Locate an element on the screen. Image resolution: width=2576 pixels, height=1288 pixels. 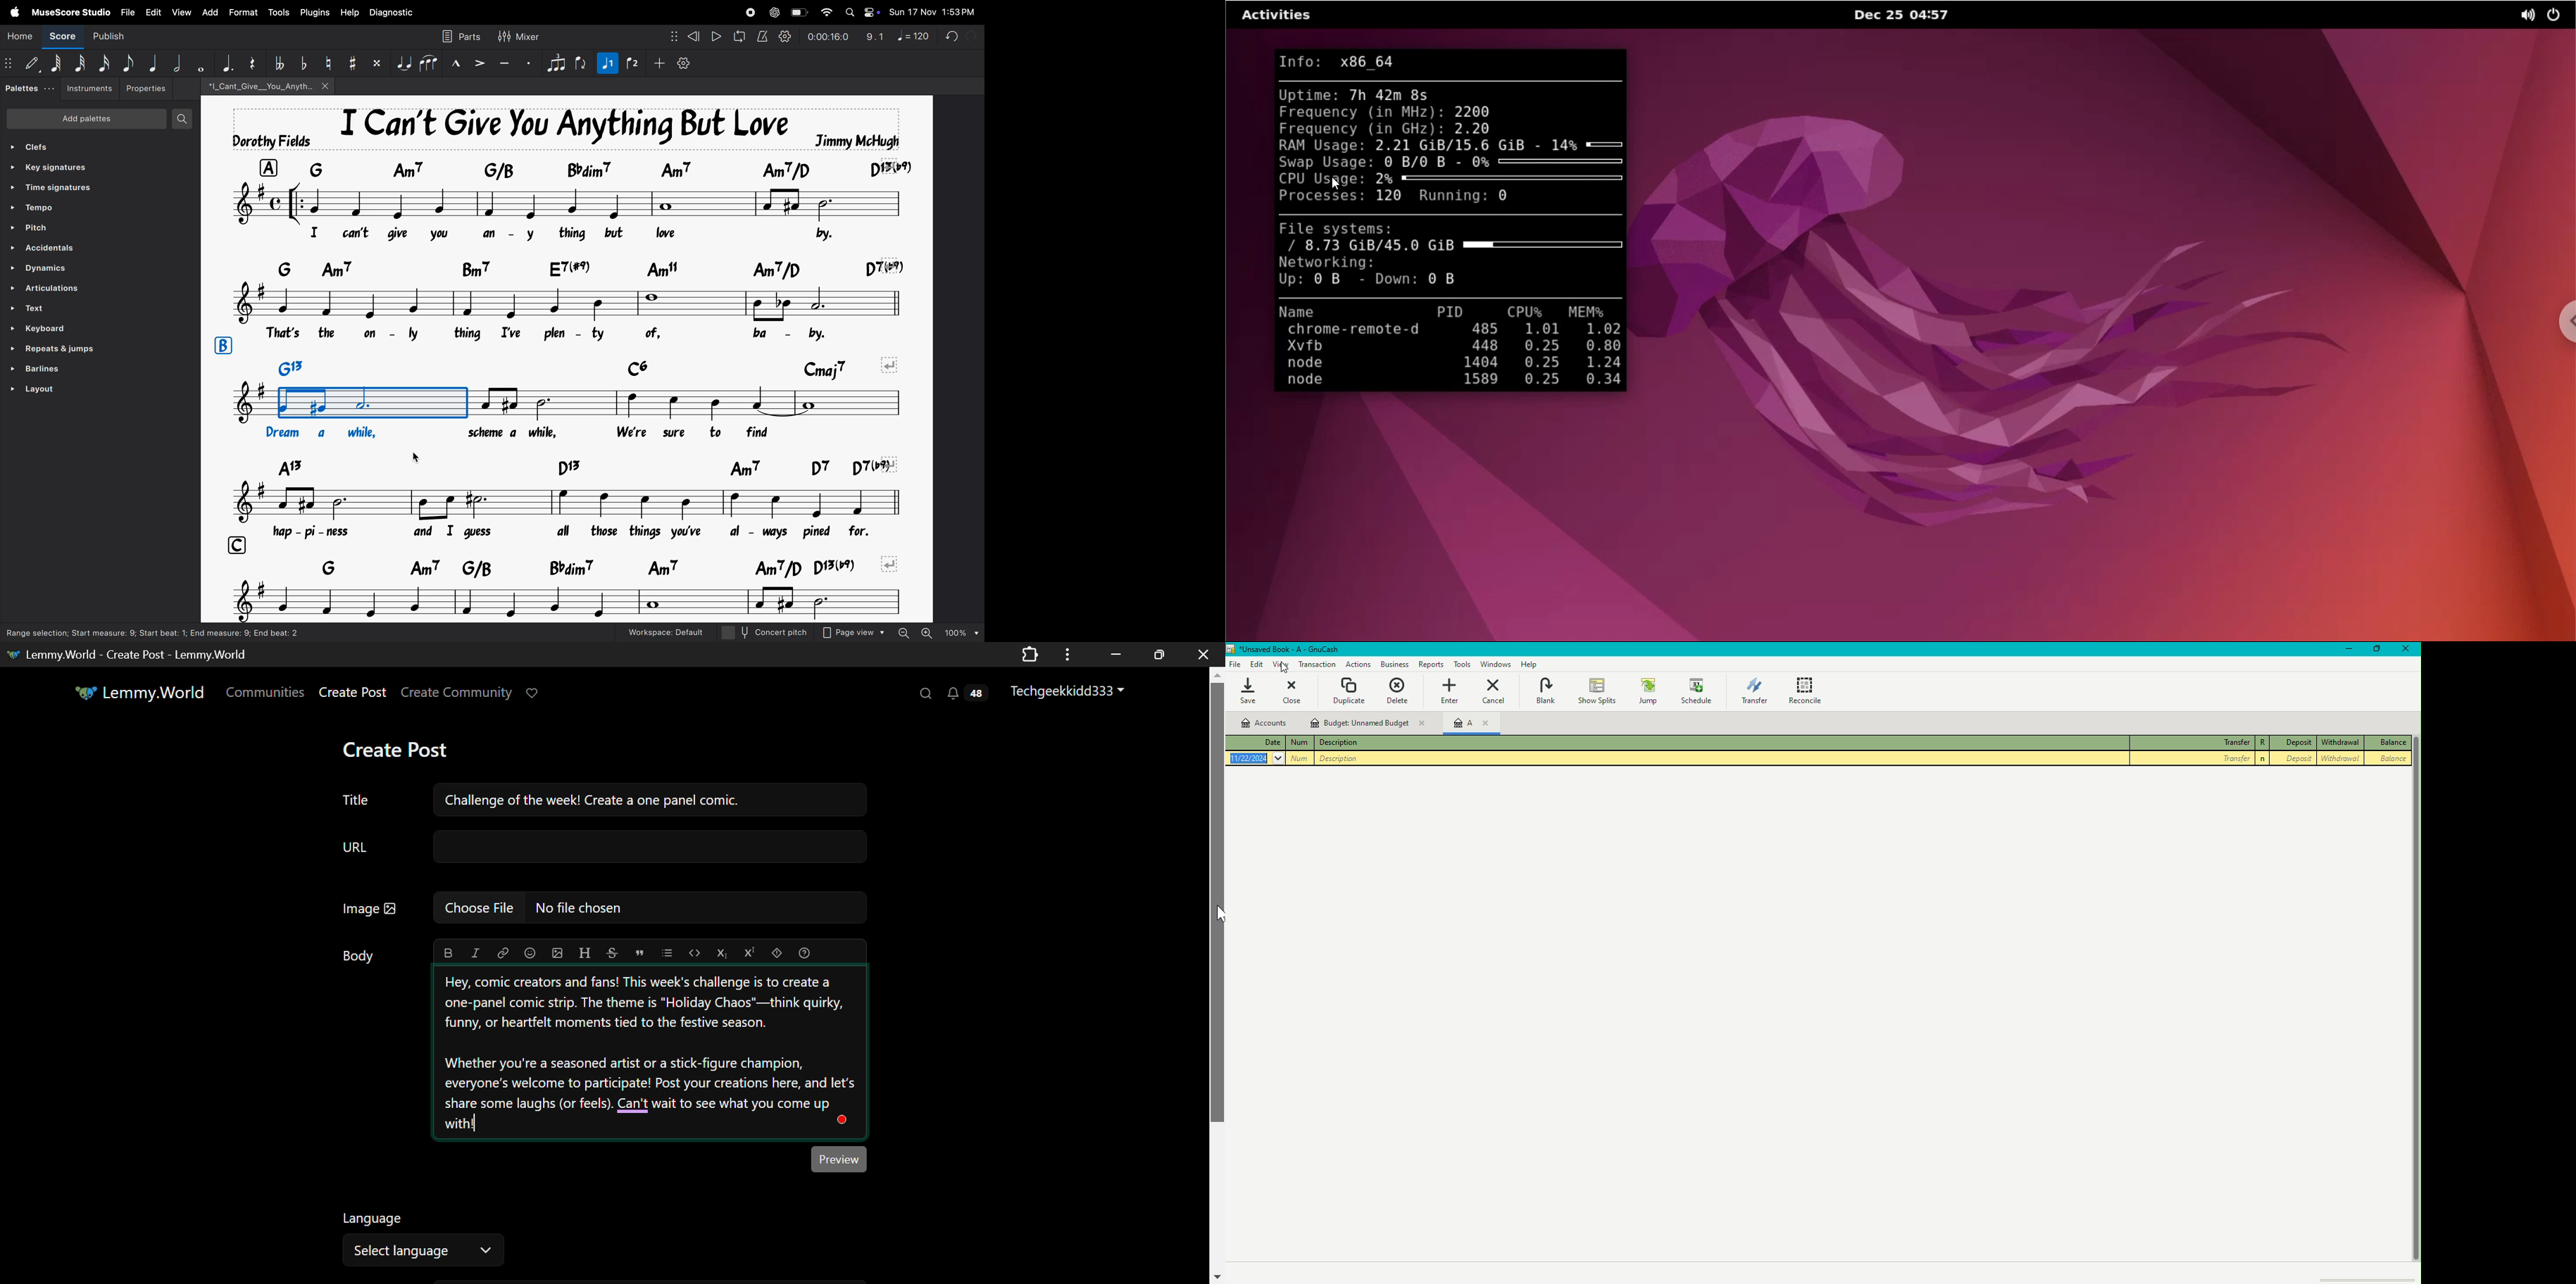
tools is located at coordinates (276, 13).